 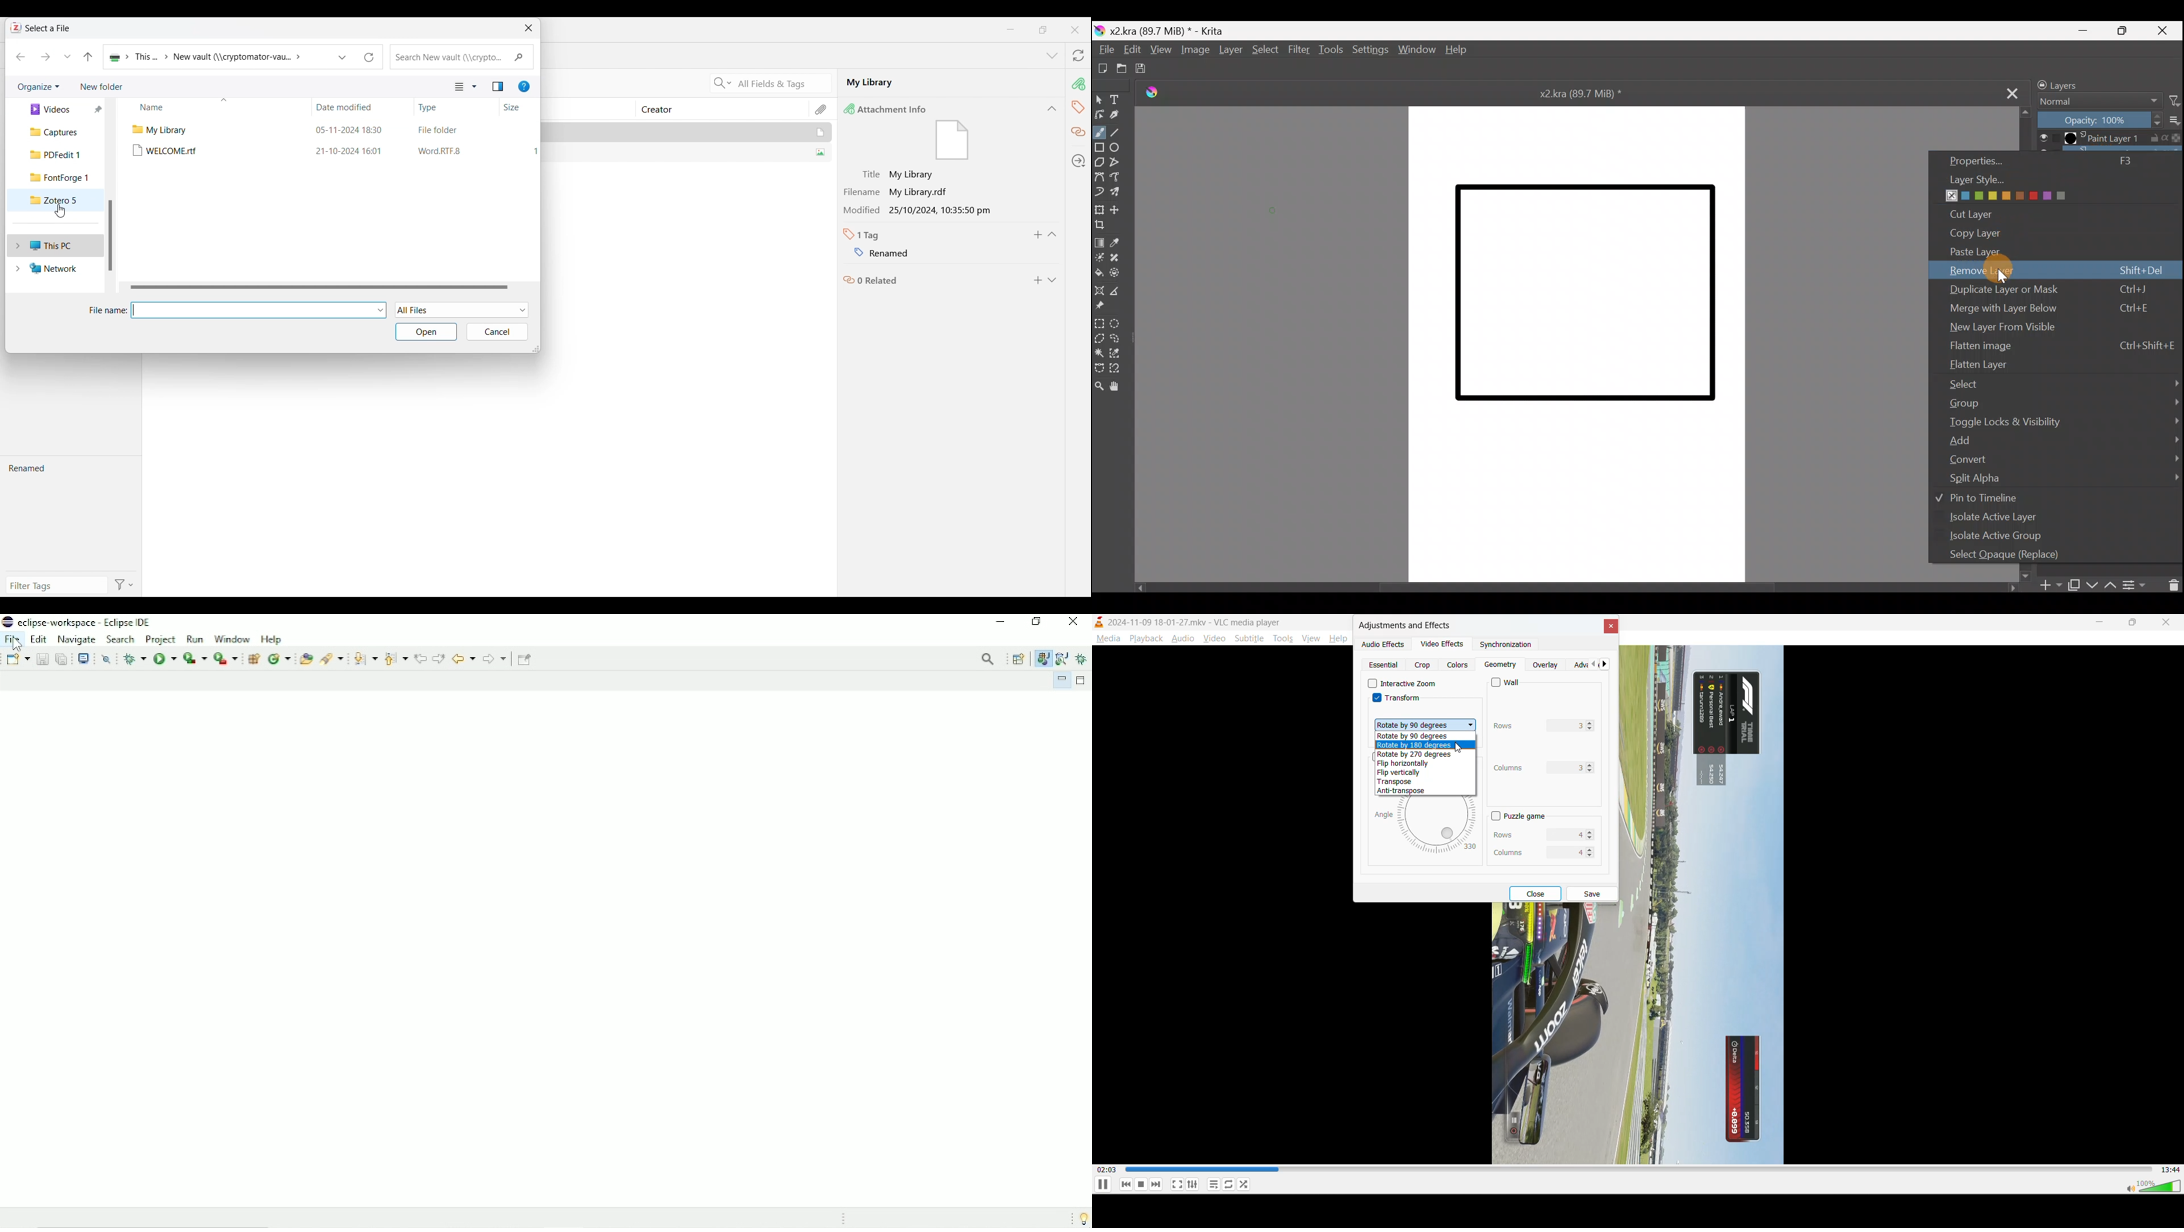 What do you see at coordinates (1101, 289) in the screenshot?
I see `Assistant tool` at bounding box center [1101, 289].